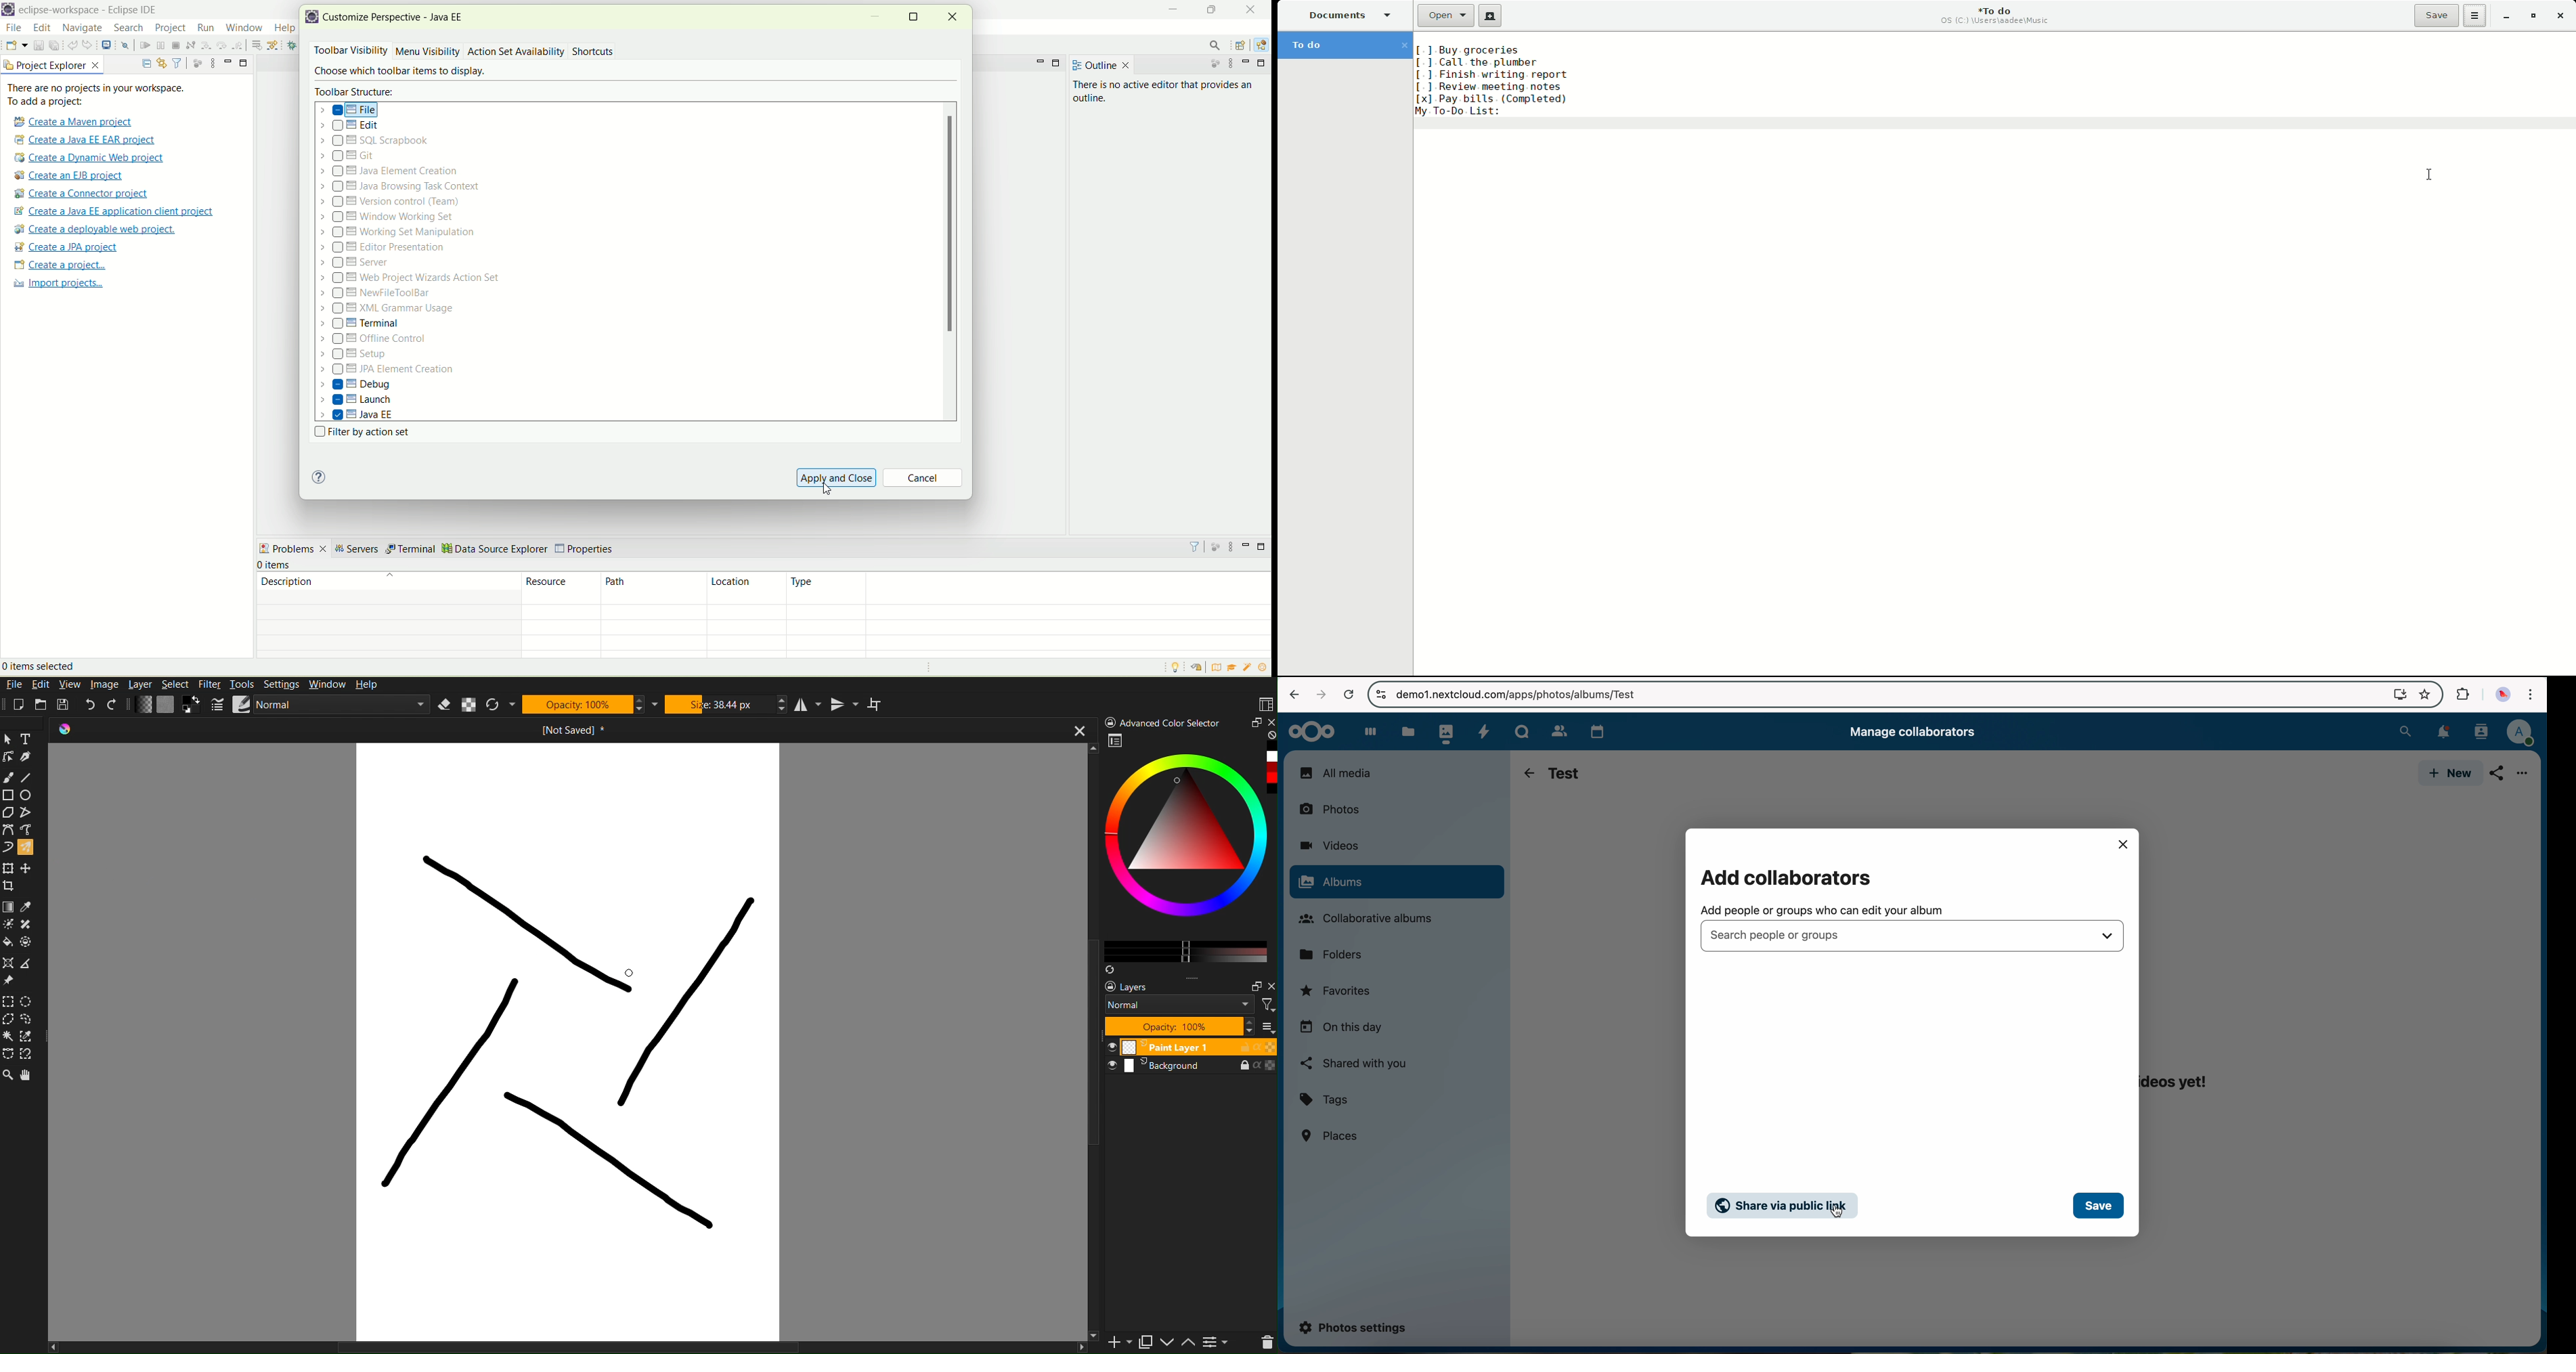 This screenshot has width=2576, height=1372. What do you see at coordinates (10, 964) in the screenshot?
I see `Assisstant Tool` at bounding box center [10, 964].